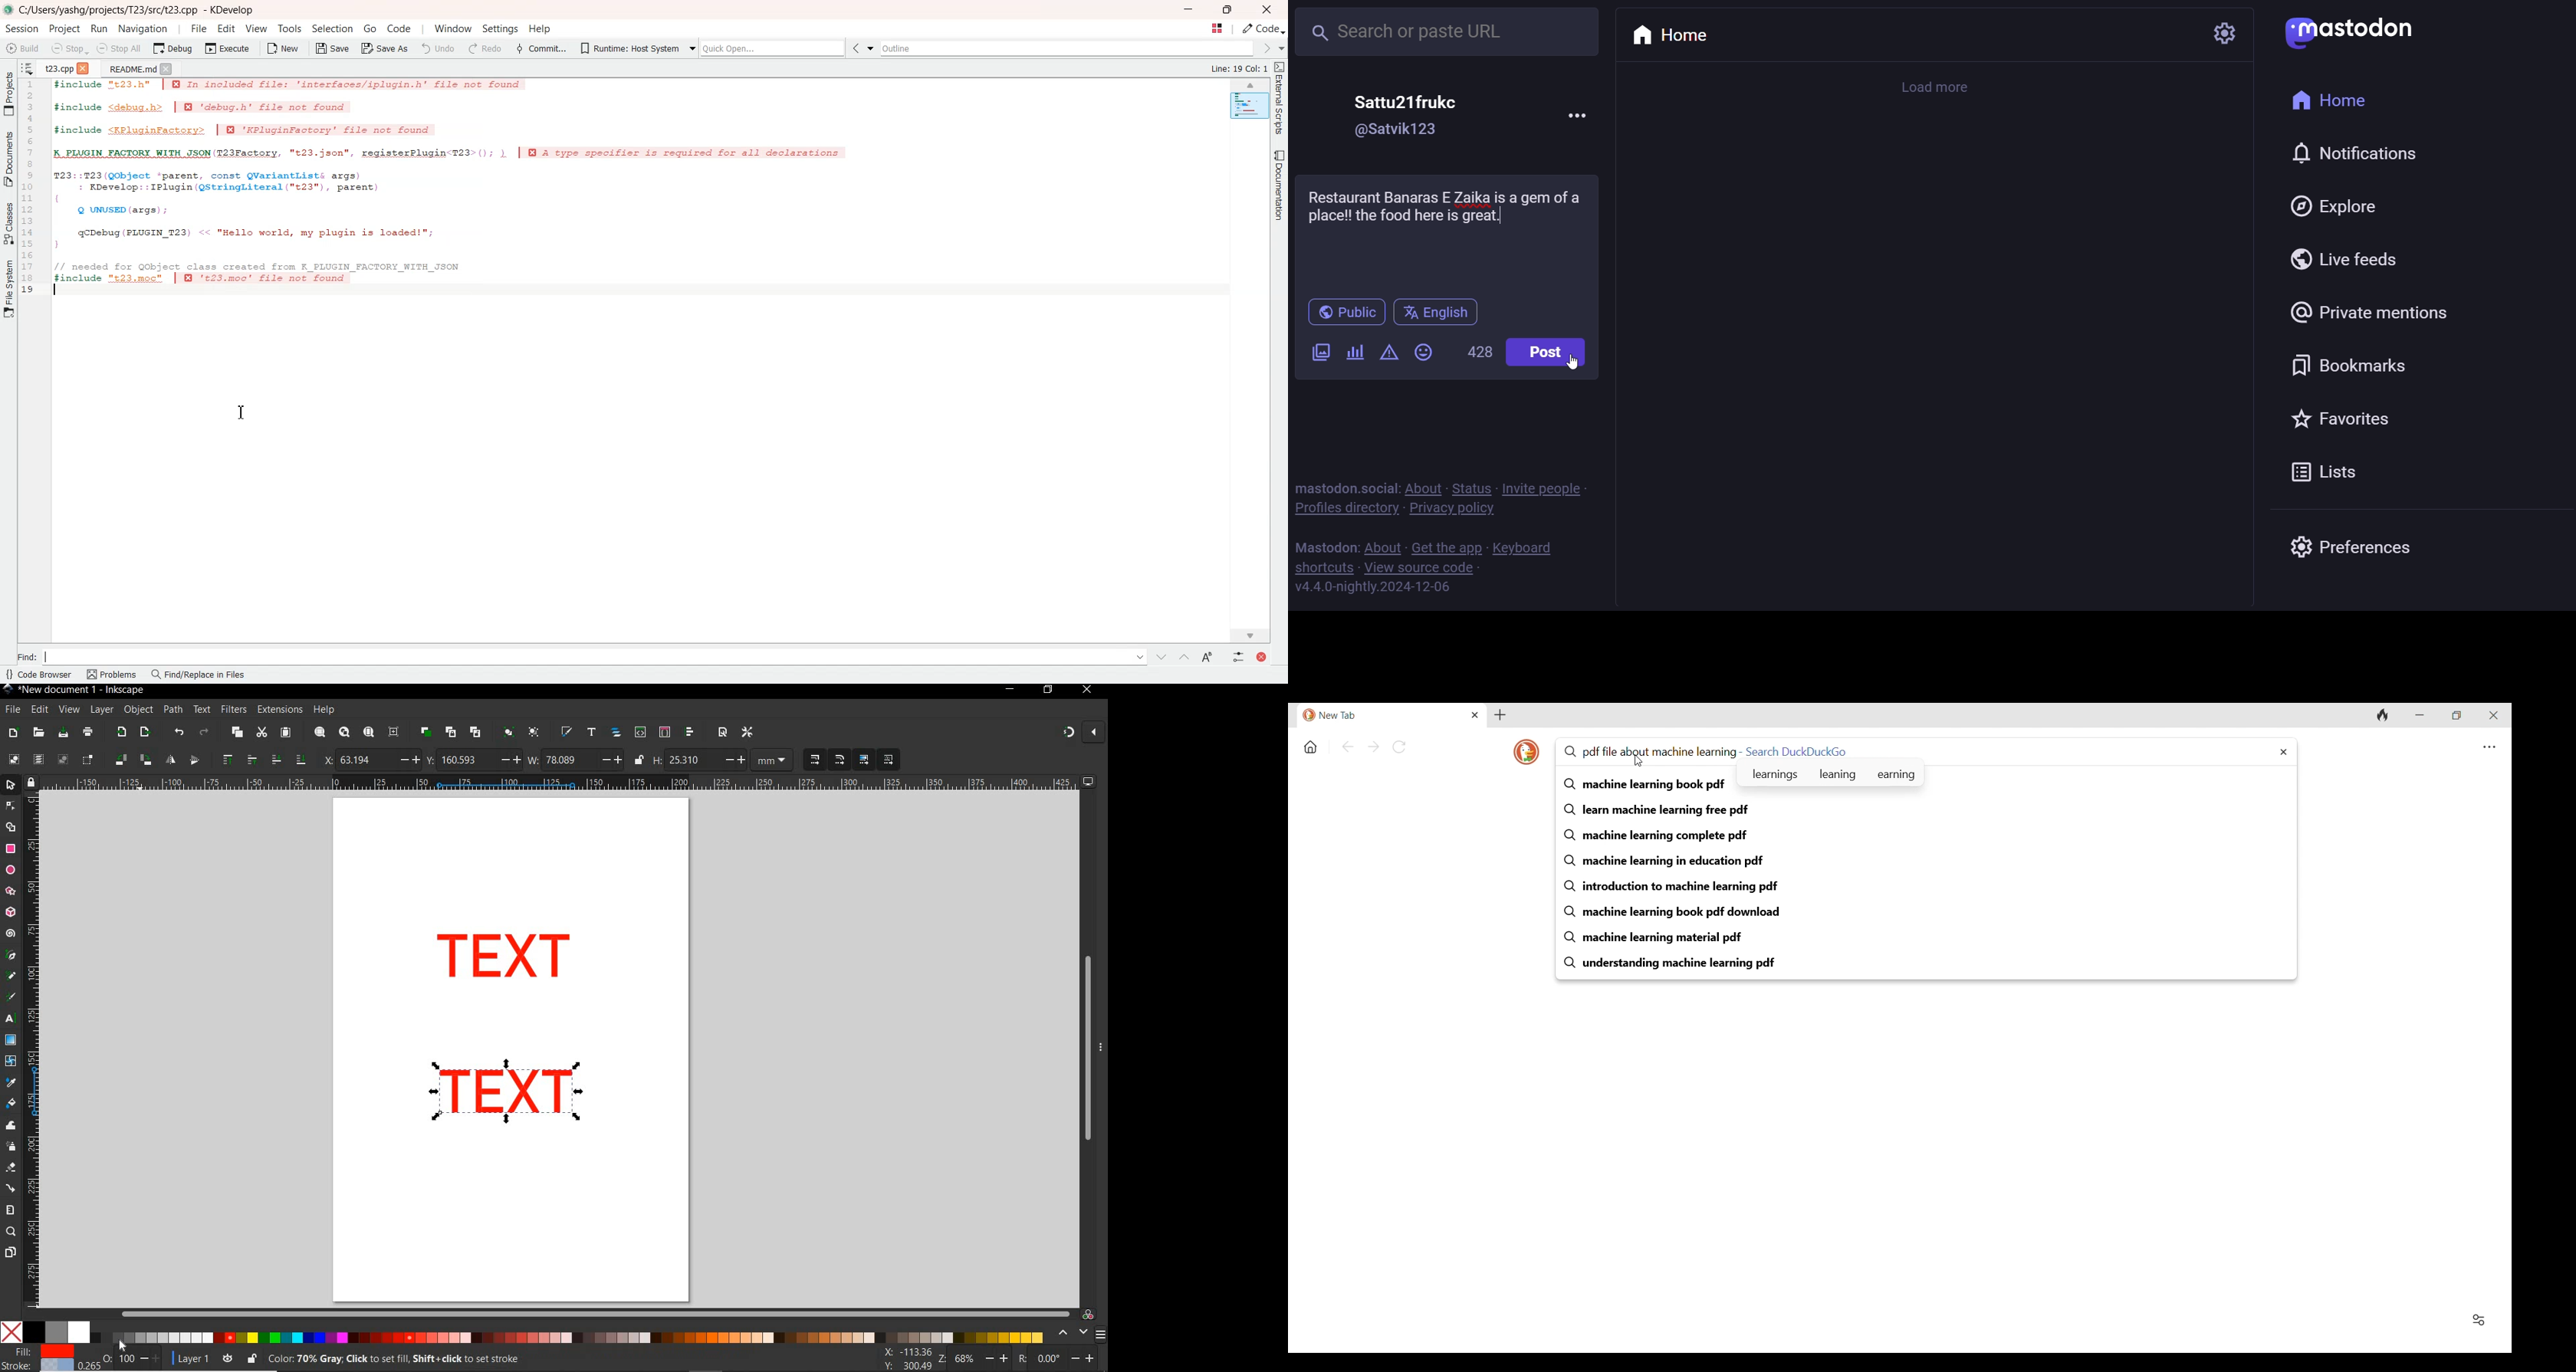 The image size is (2576, 1372). I want to click on create clone, so click(450, 732).